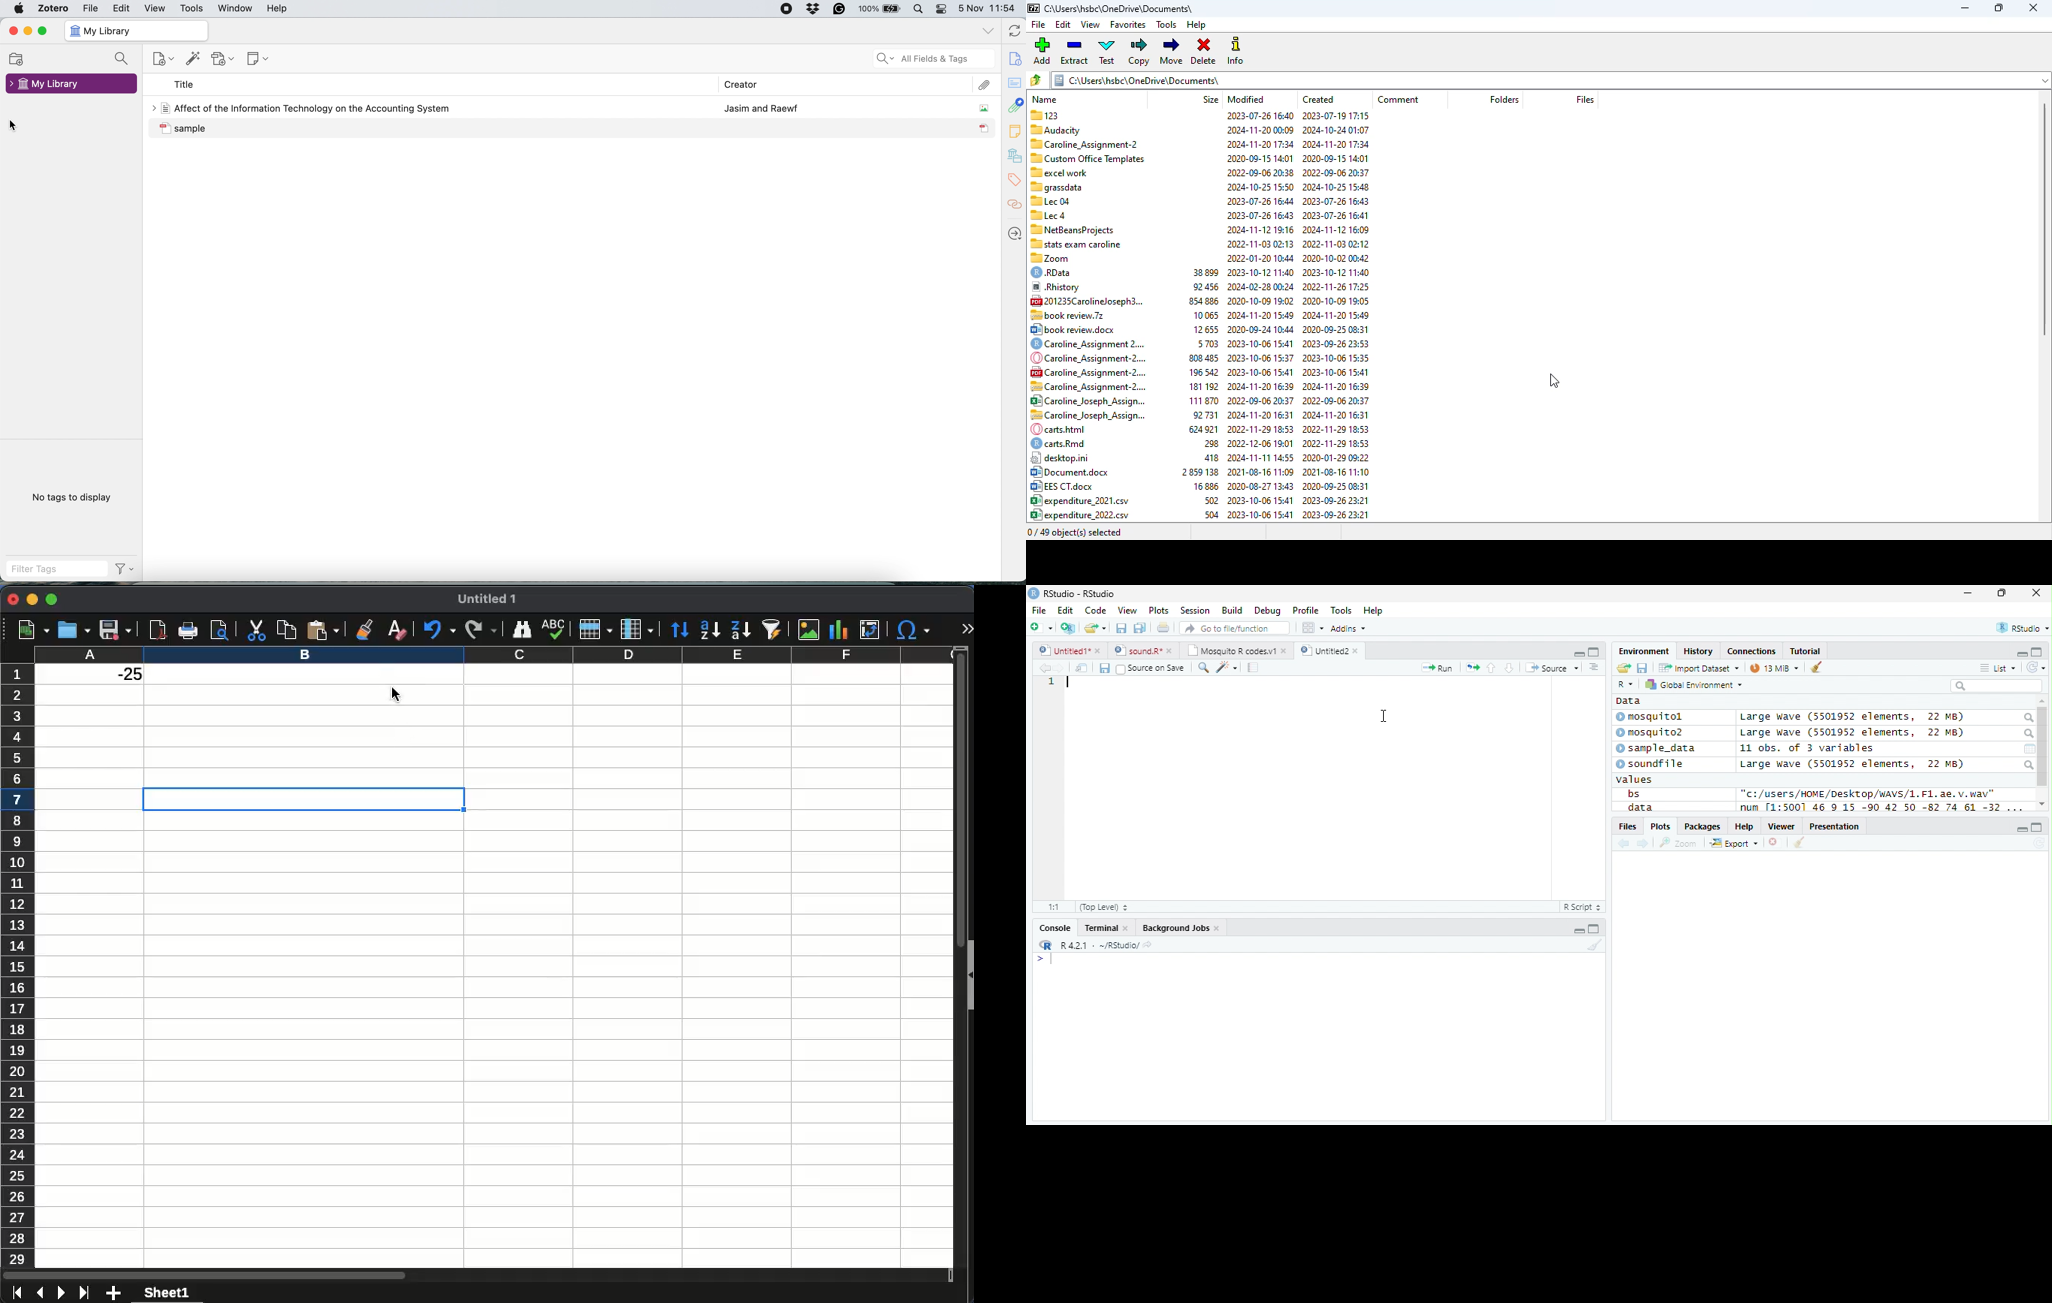 This screenshot has height=1316, width=2072. What do you see at coordinates (1868, 794) in the screenshot?
I see `"c:/users/HOME /Desktop/WAVS/1.F1. ae. v.wav"` at bounding box center [1868, 794].